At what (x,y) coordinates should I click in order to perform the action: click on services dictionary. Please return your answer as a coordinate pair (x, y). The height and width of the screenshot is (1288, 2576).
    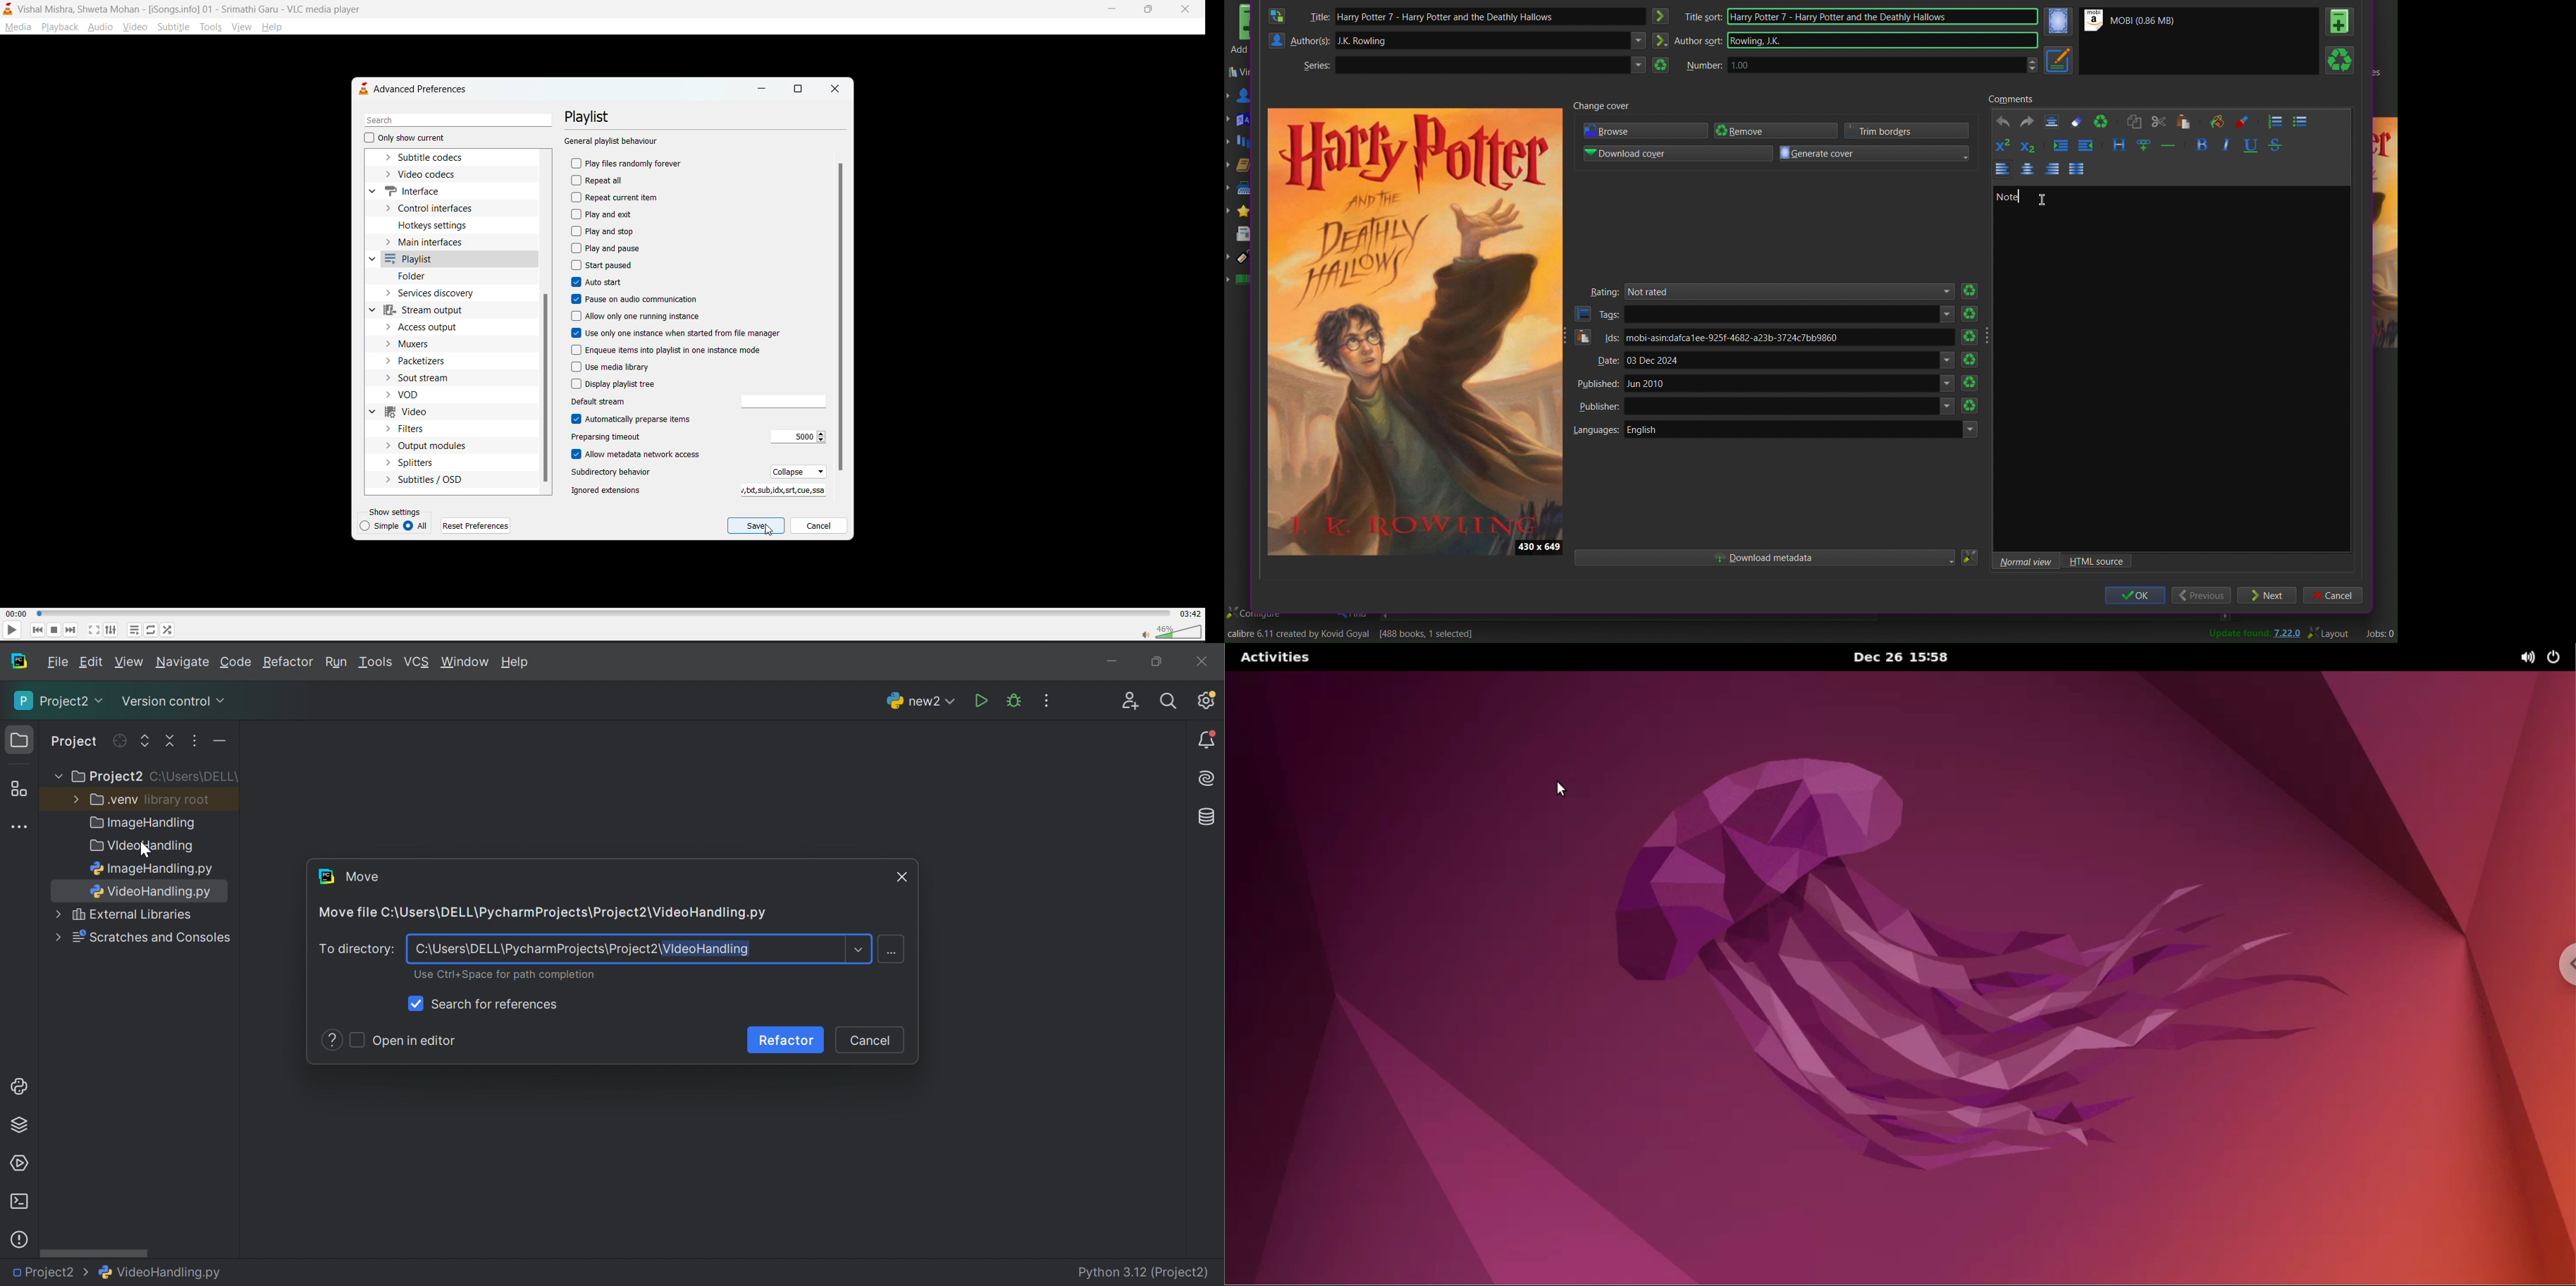
    Looking at the image, I should click on (441, 294).